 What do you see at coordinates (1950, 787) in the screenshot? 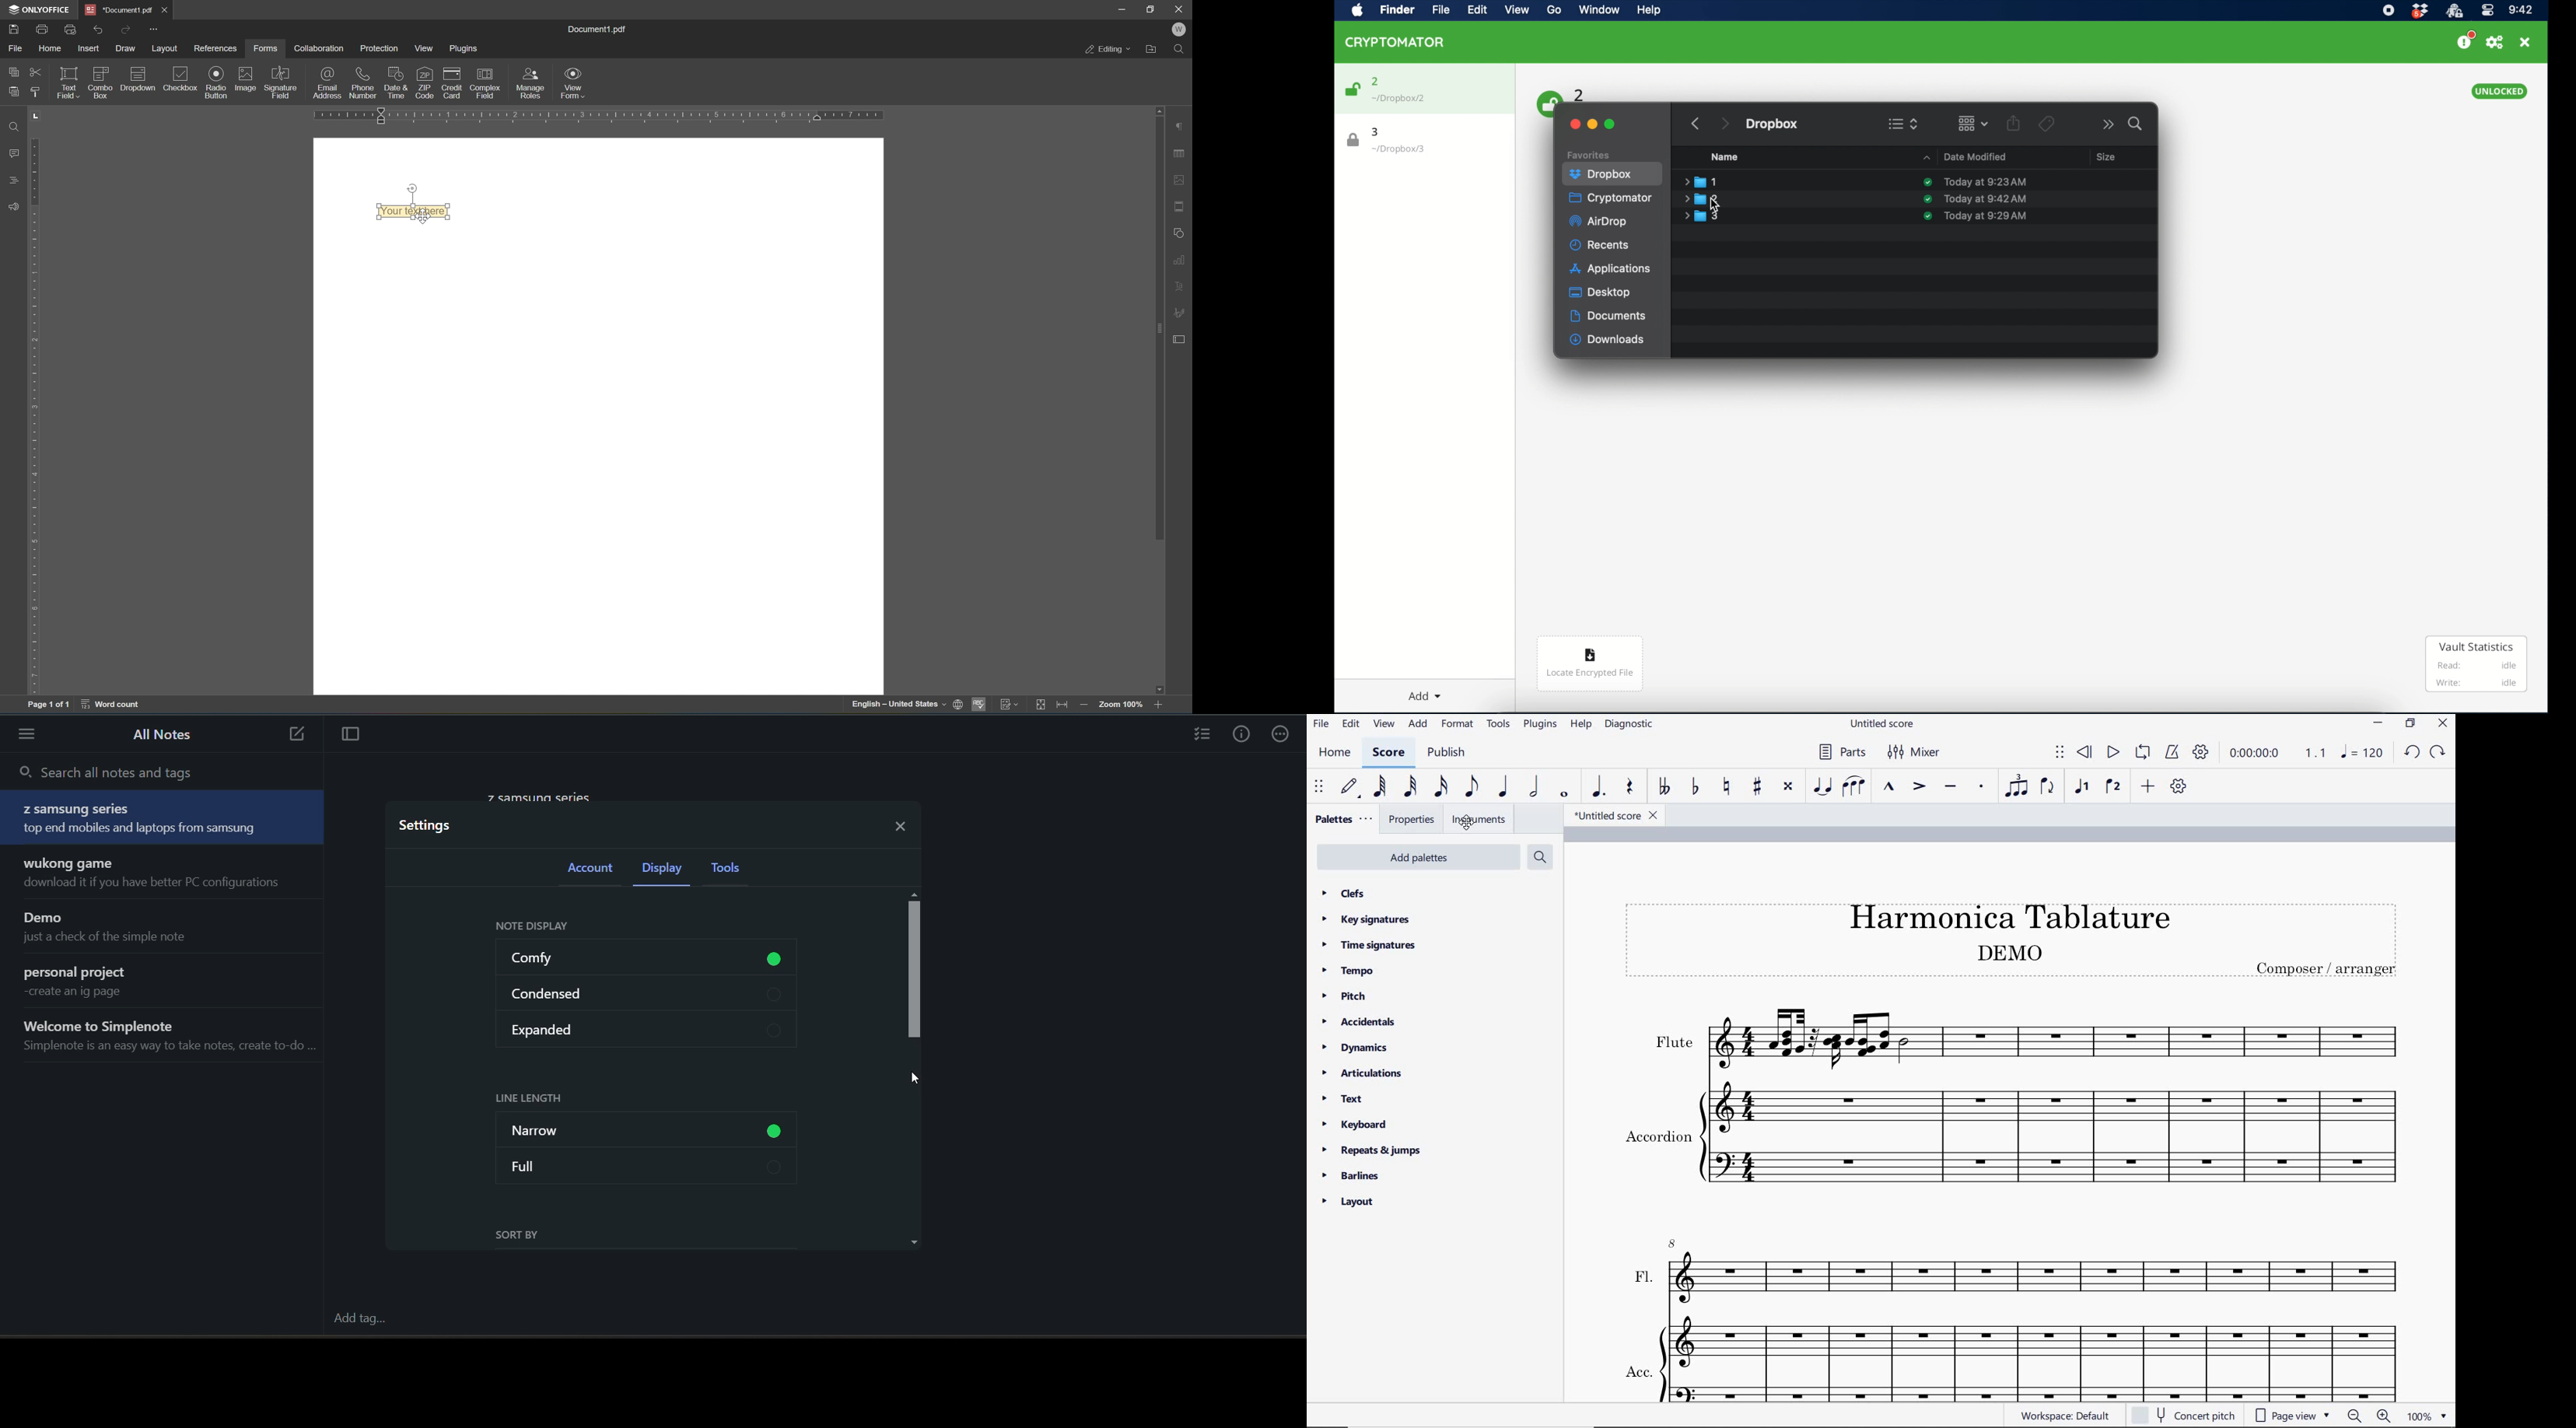
I see `tenuto` at bounding box center [1950, 787].